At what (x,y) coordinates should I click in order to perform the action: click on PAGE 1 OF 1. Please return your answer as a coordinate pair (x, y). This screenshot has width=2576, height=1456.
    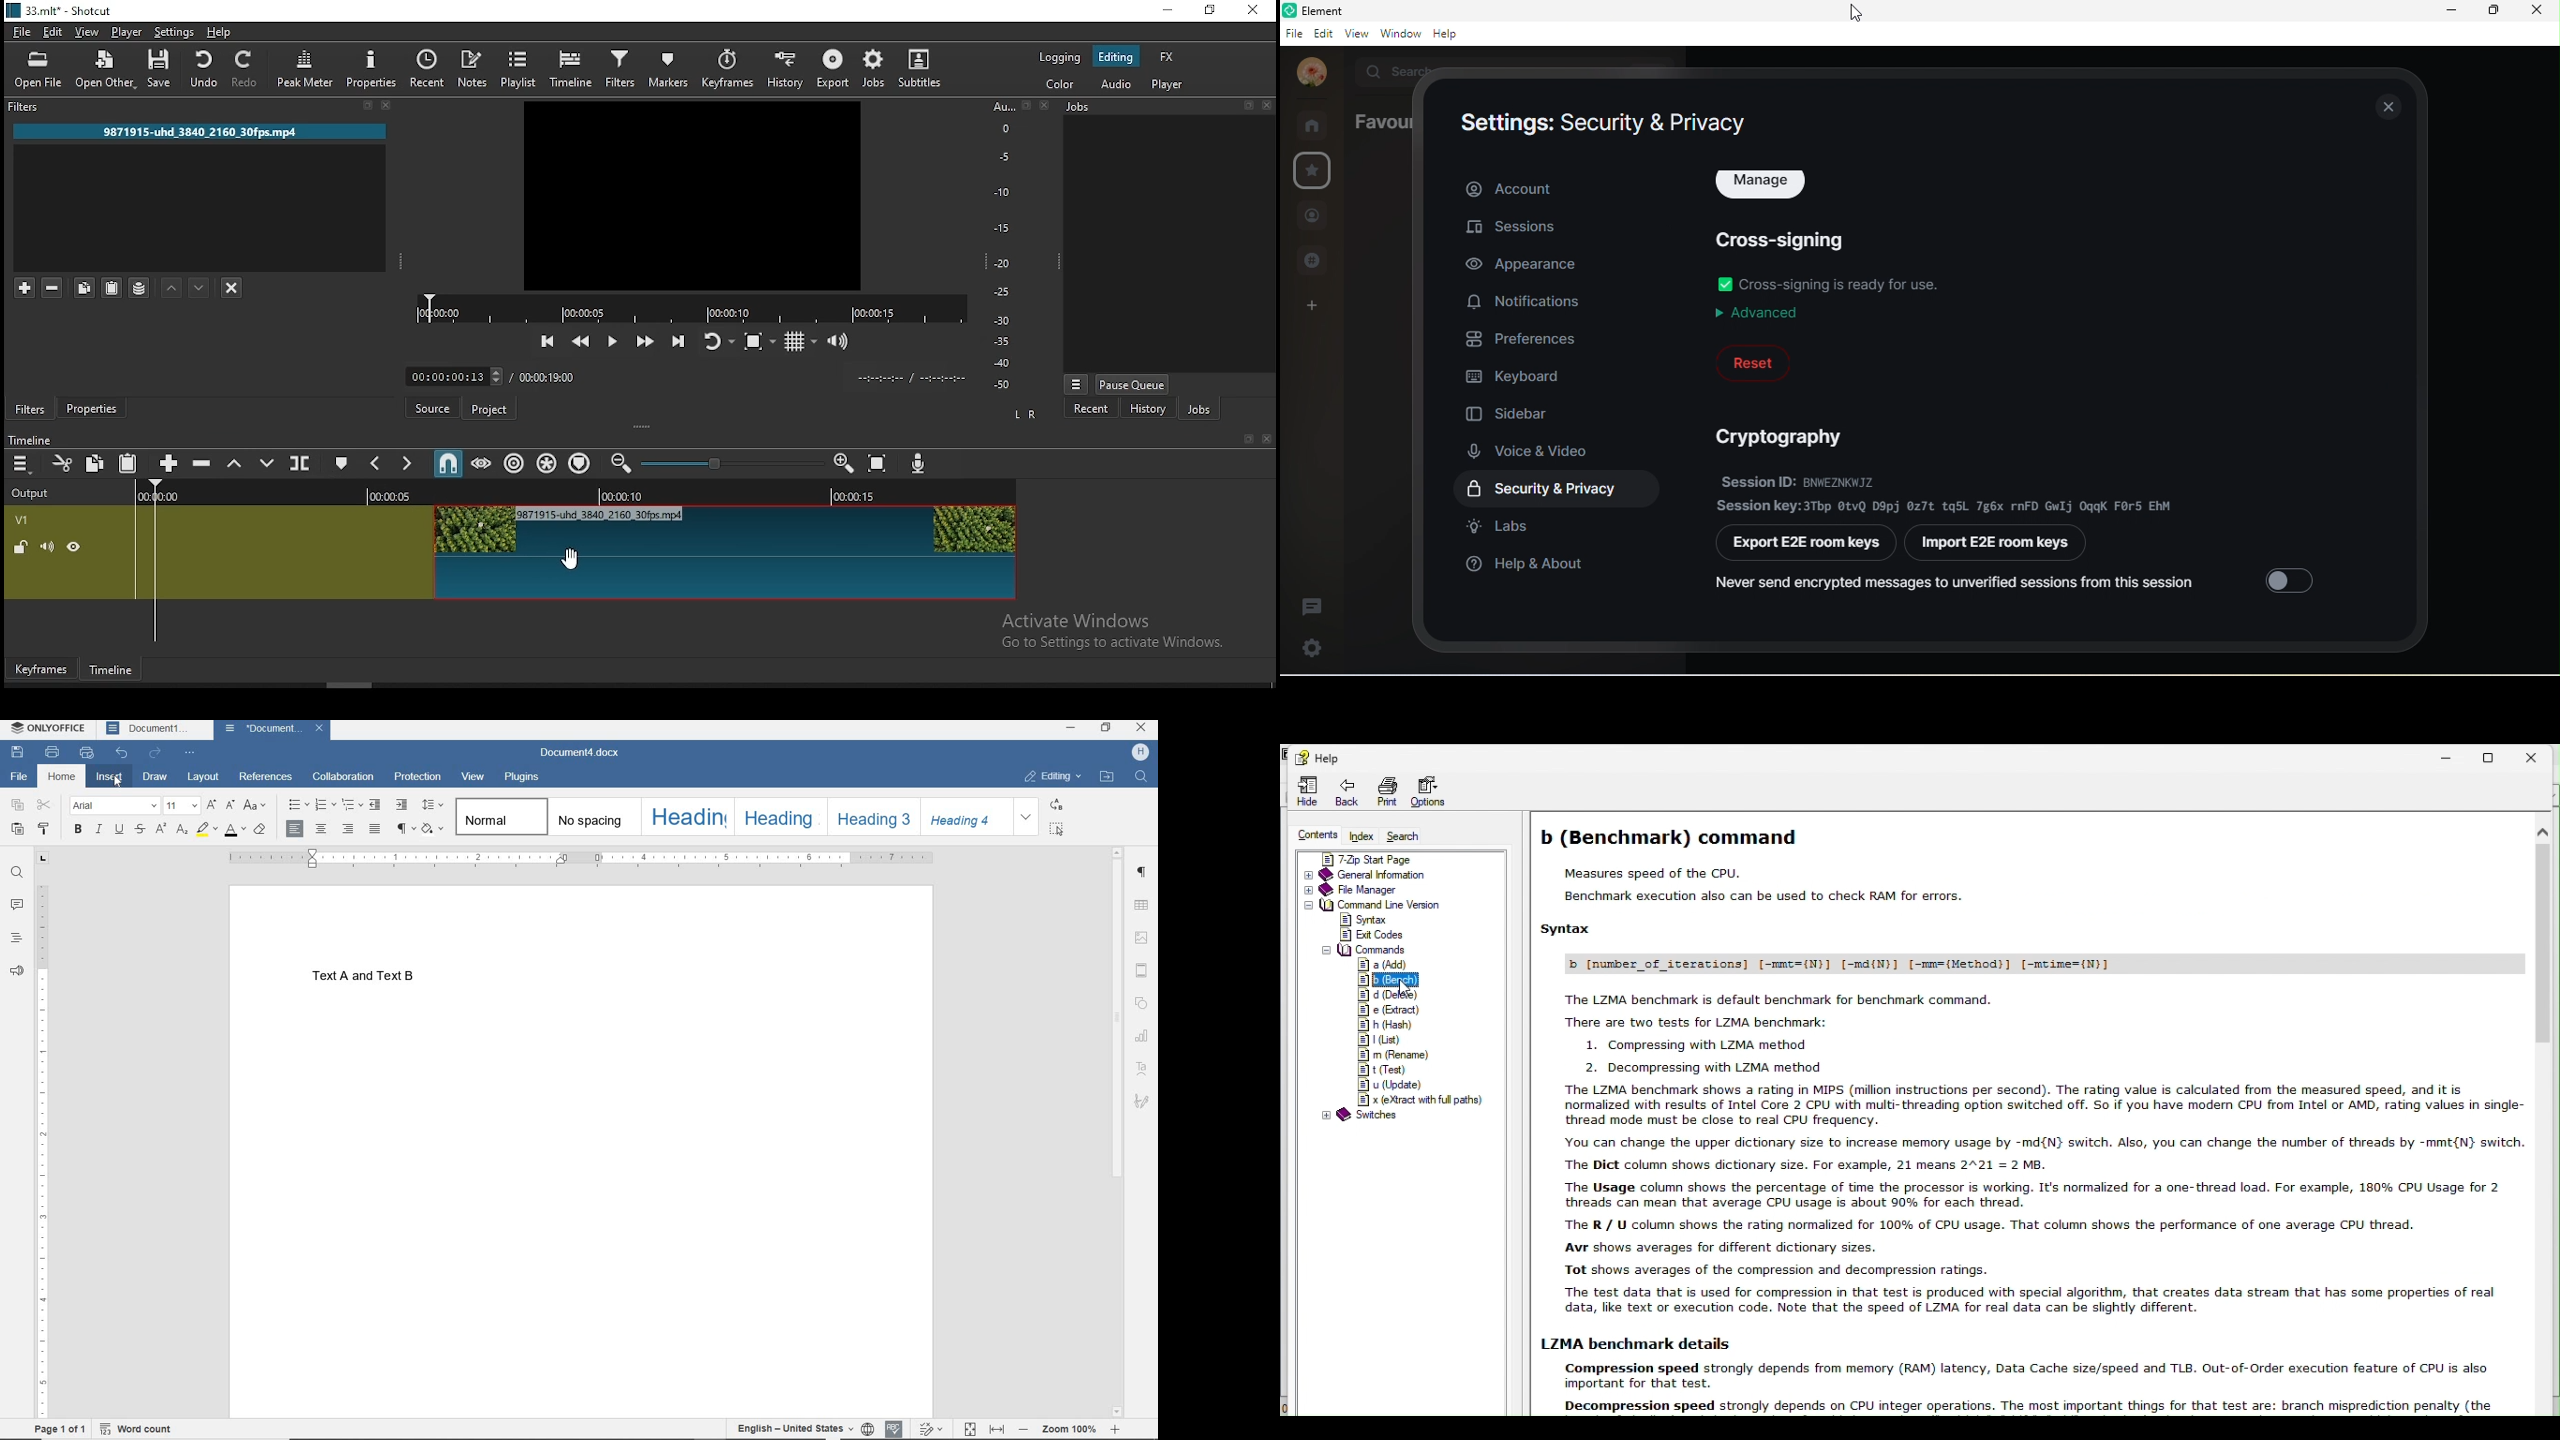
    Looking at the image, I should click on (54, 1429).